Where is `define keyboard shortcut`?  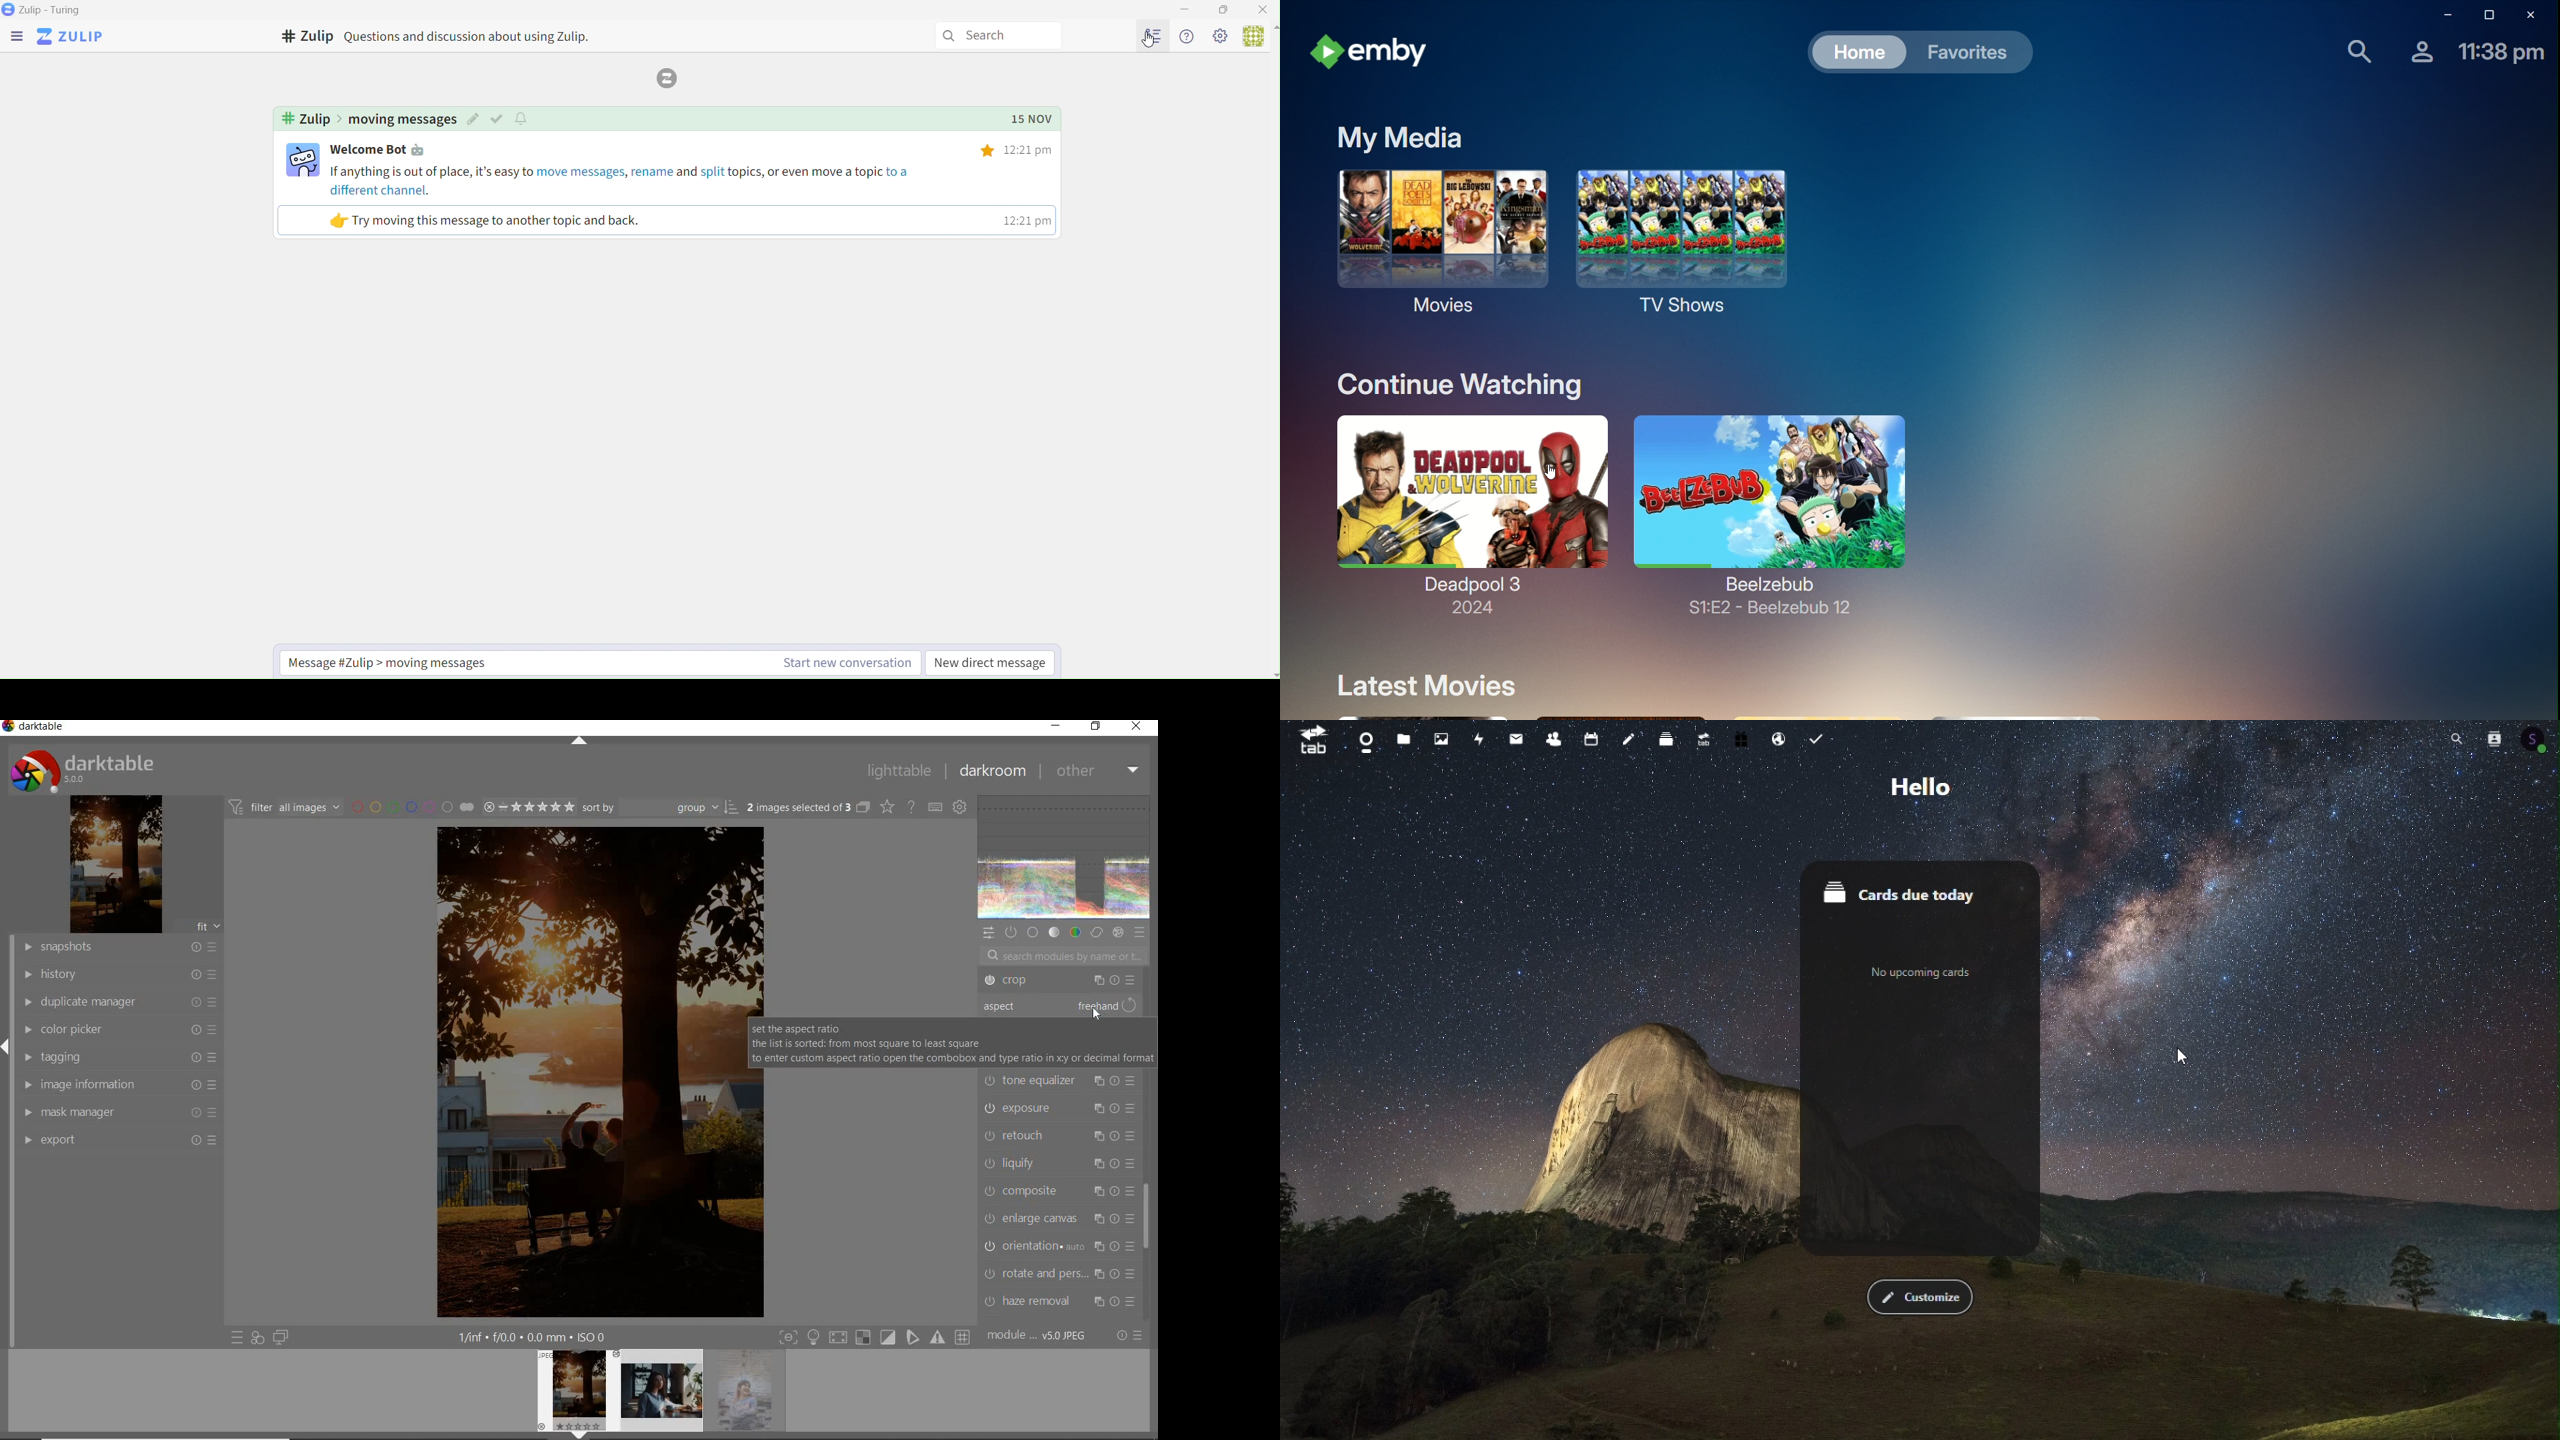 define keyboard shortcut is located at coordinates (935, 806).